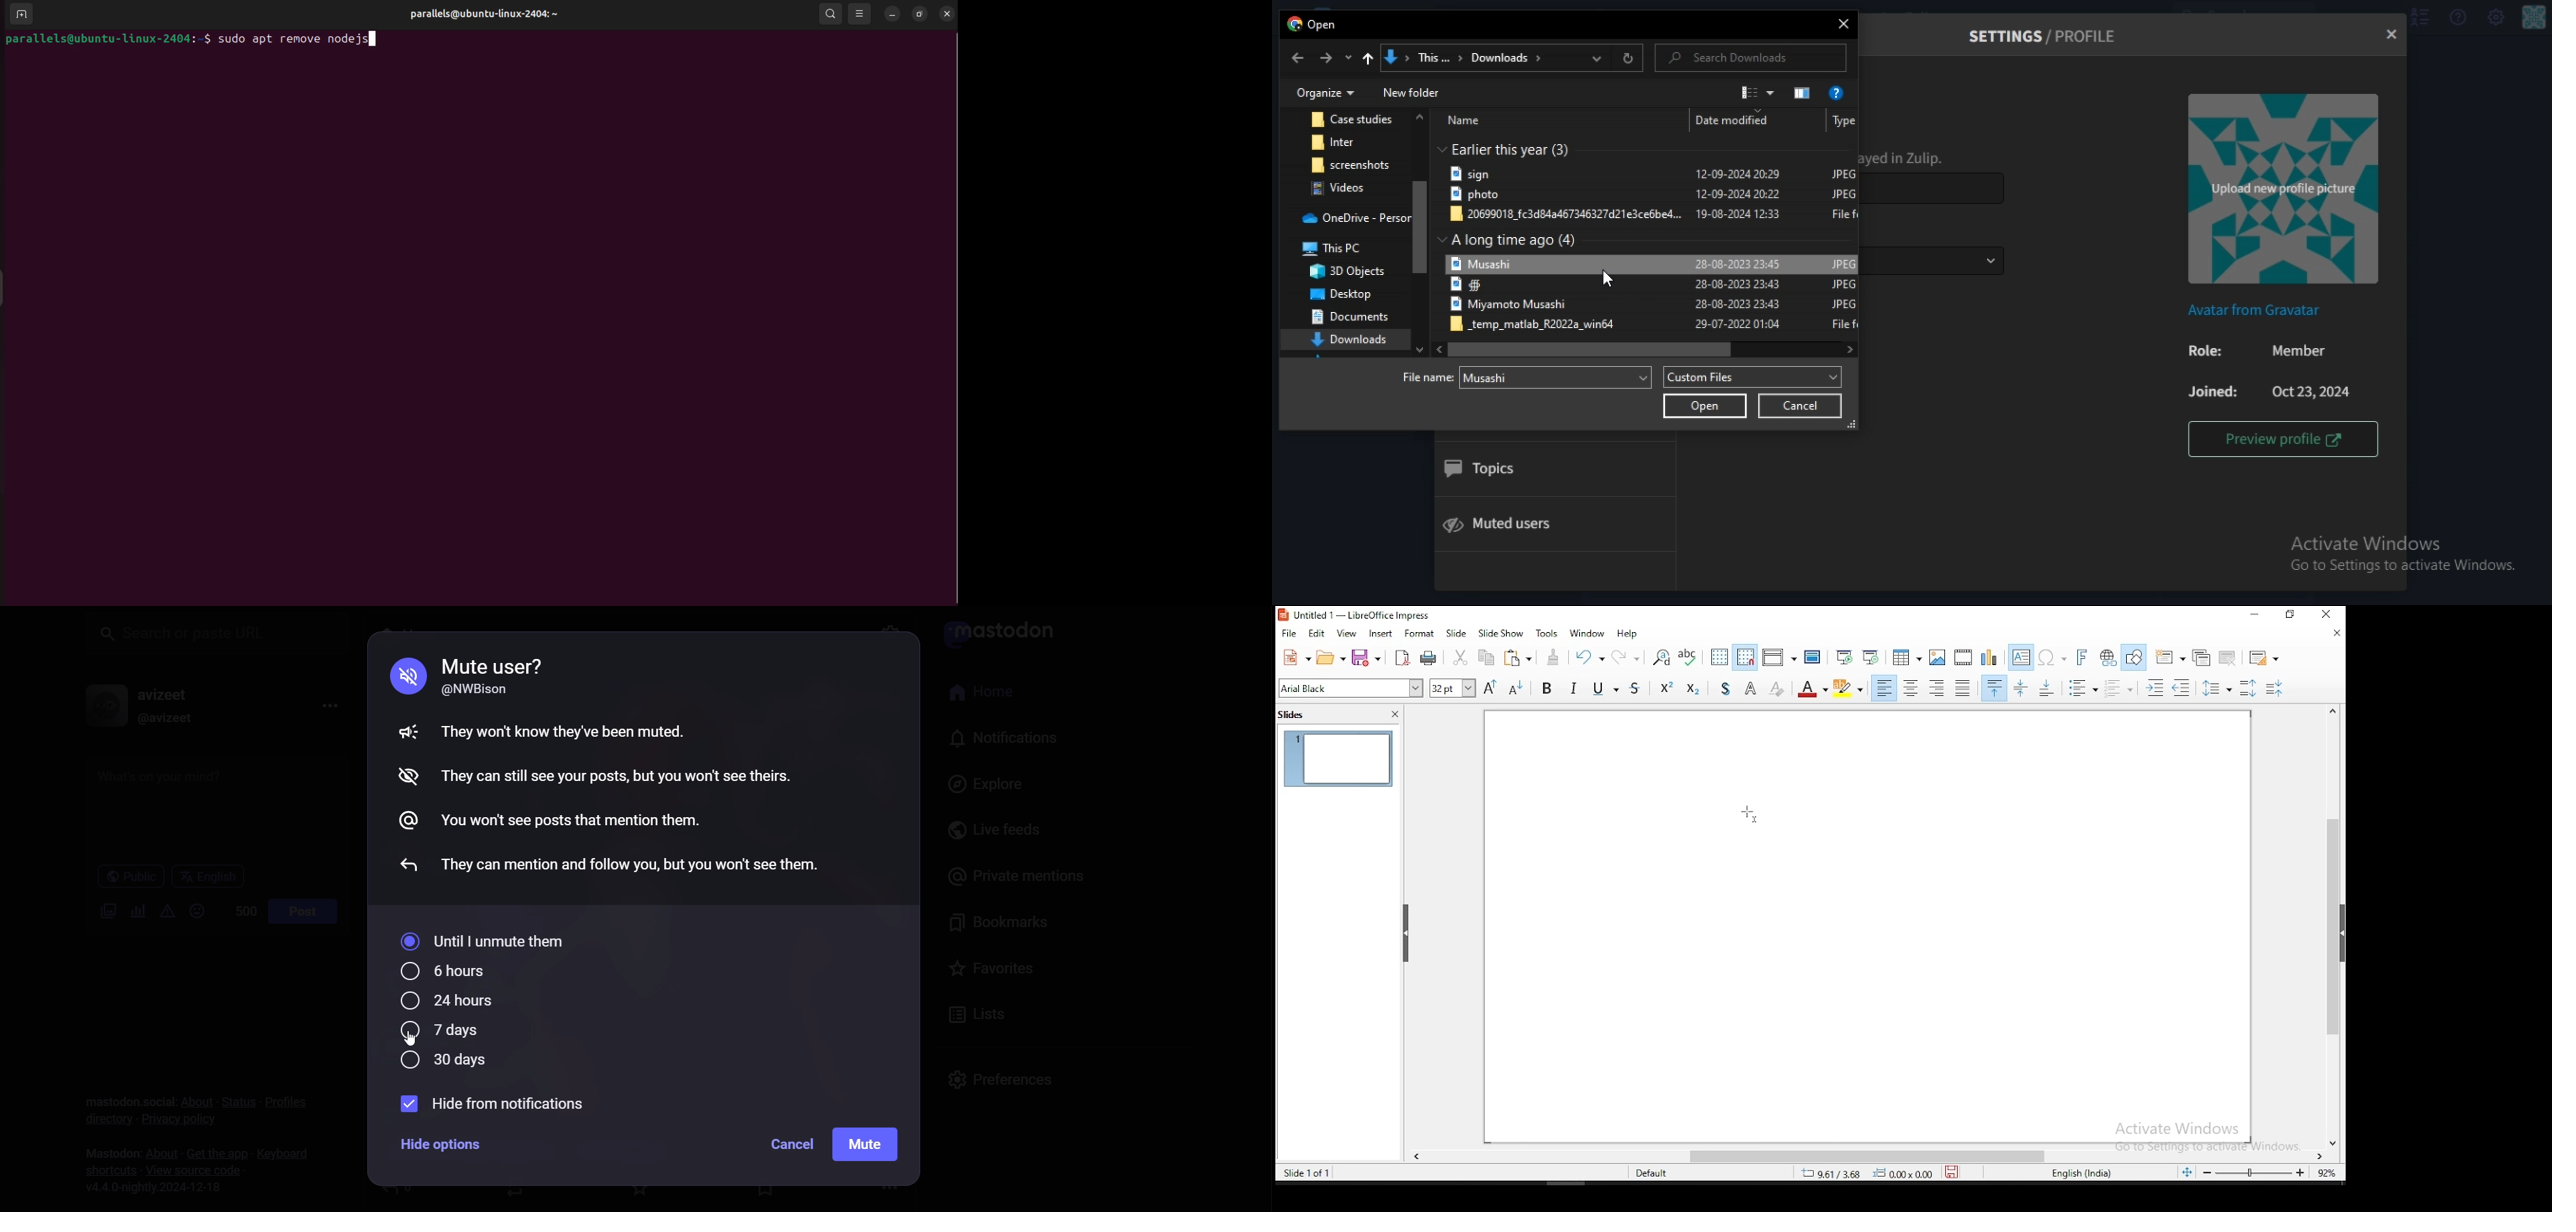 Image resolution: width=2576 pixels, height=1232 pixels. I want to click on close, so click(1845, 26).